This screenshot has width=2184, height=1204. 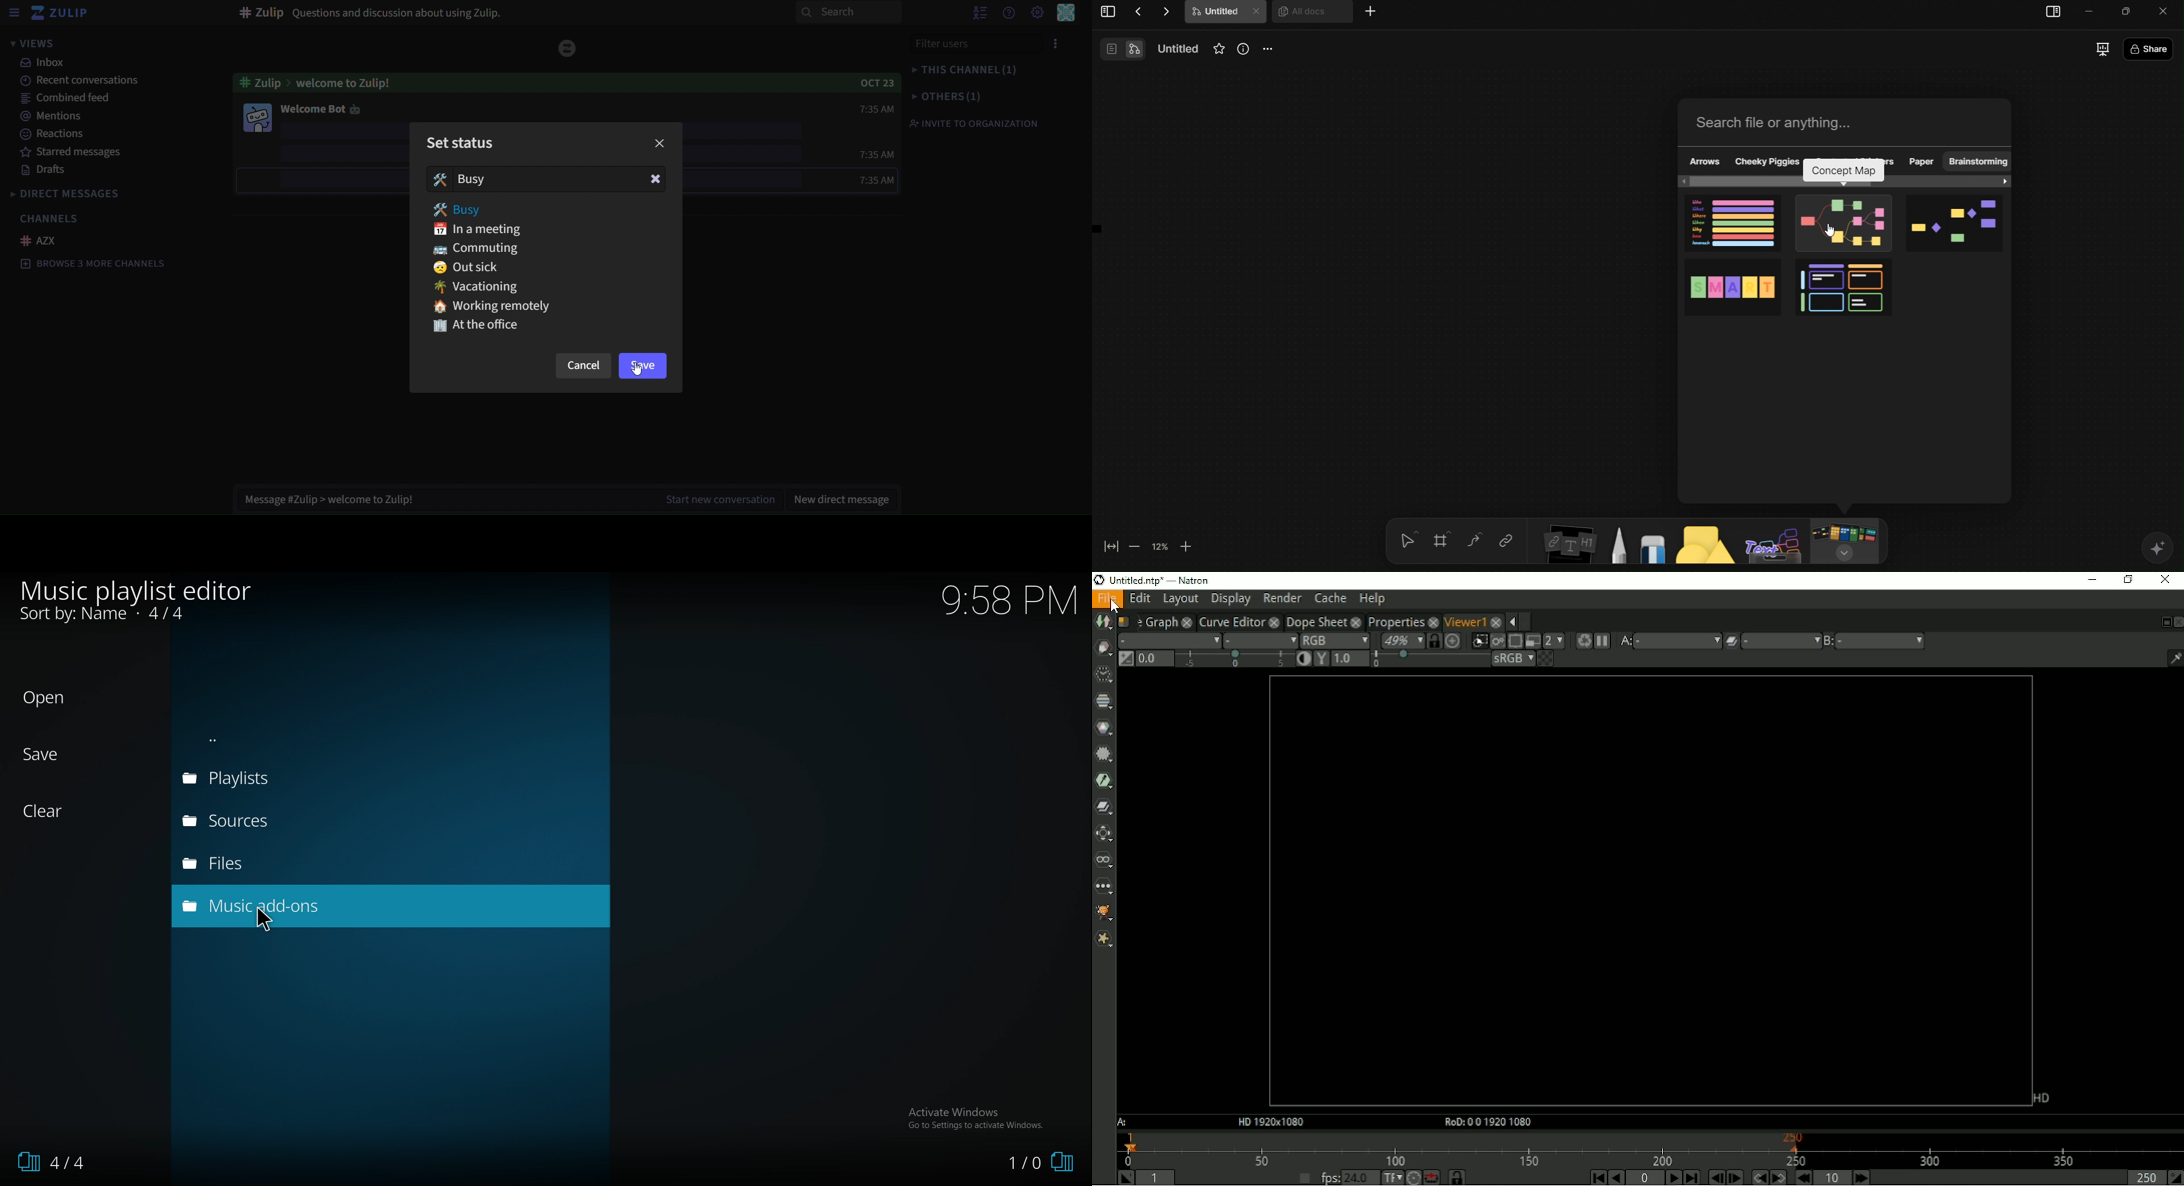 What do you see at coordinates (68, 100) in the screenshot?
I see `combined feed` at bounding box center [68, 100].